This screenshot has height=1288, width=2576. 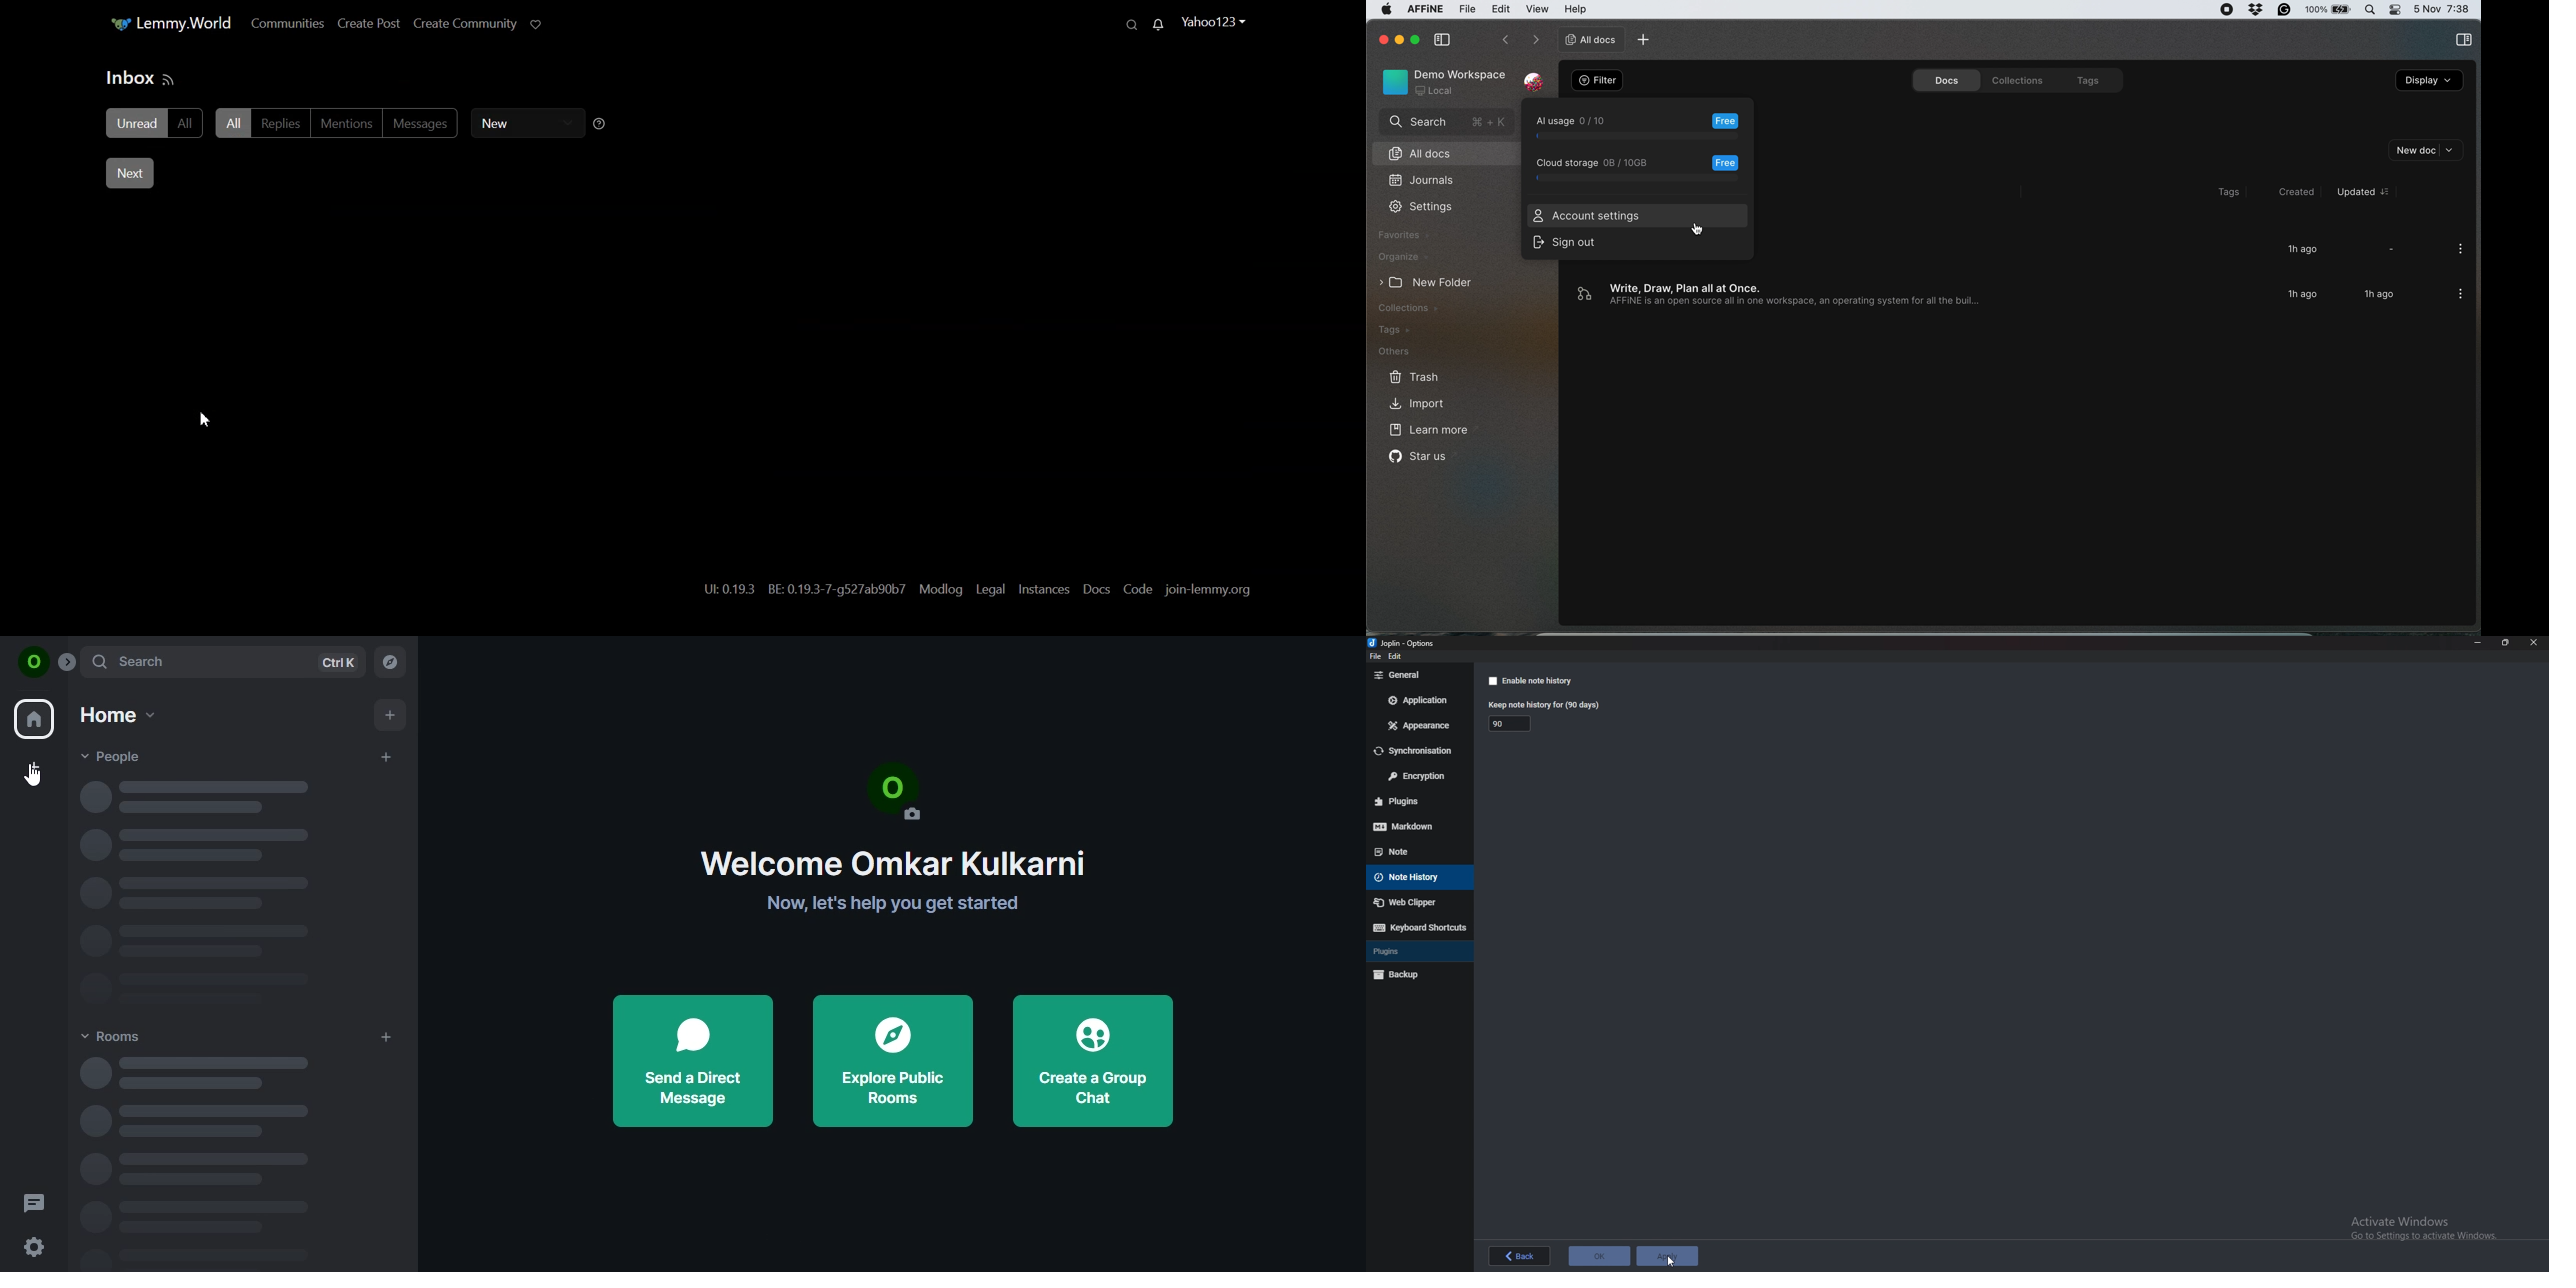 What do you see at coordinates (1519, 1256) in the screenshot?
I see `back` at bounding box center [1519, 1256].